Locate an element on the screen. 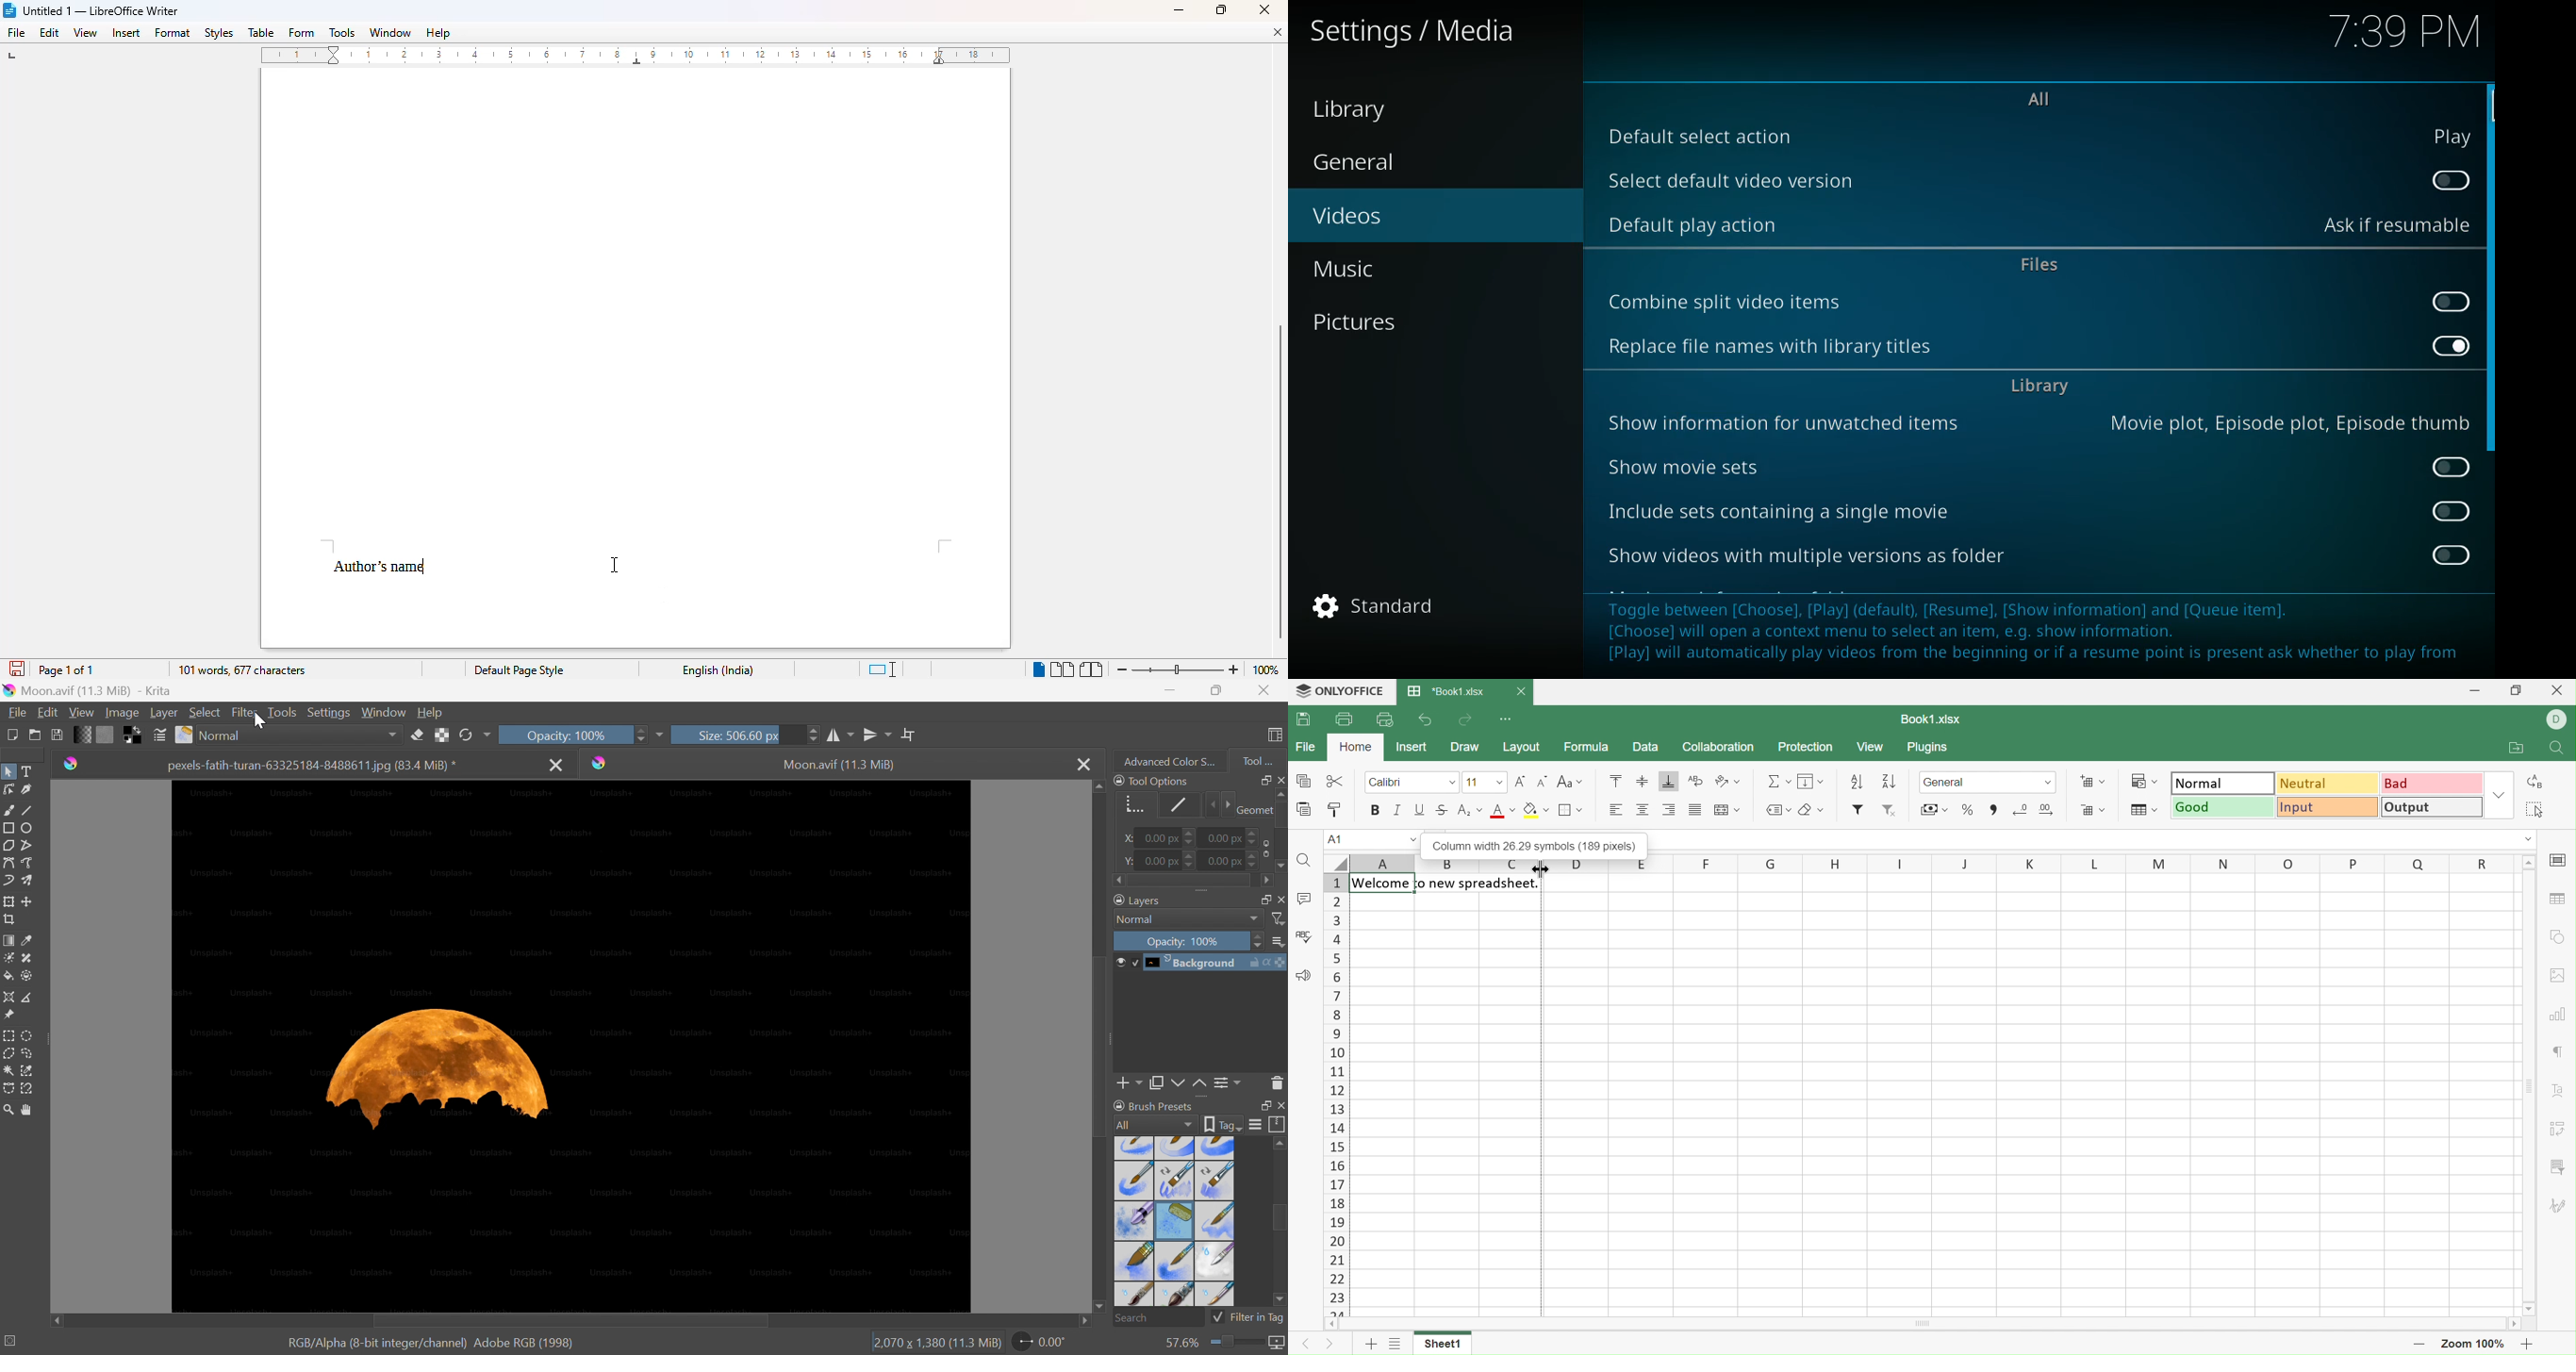 This screenshot has height=1372, width=2576. close is located at coordinates (1266, 9).